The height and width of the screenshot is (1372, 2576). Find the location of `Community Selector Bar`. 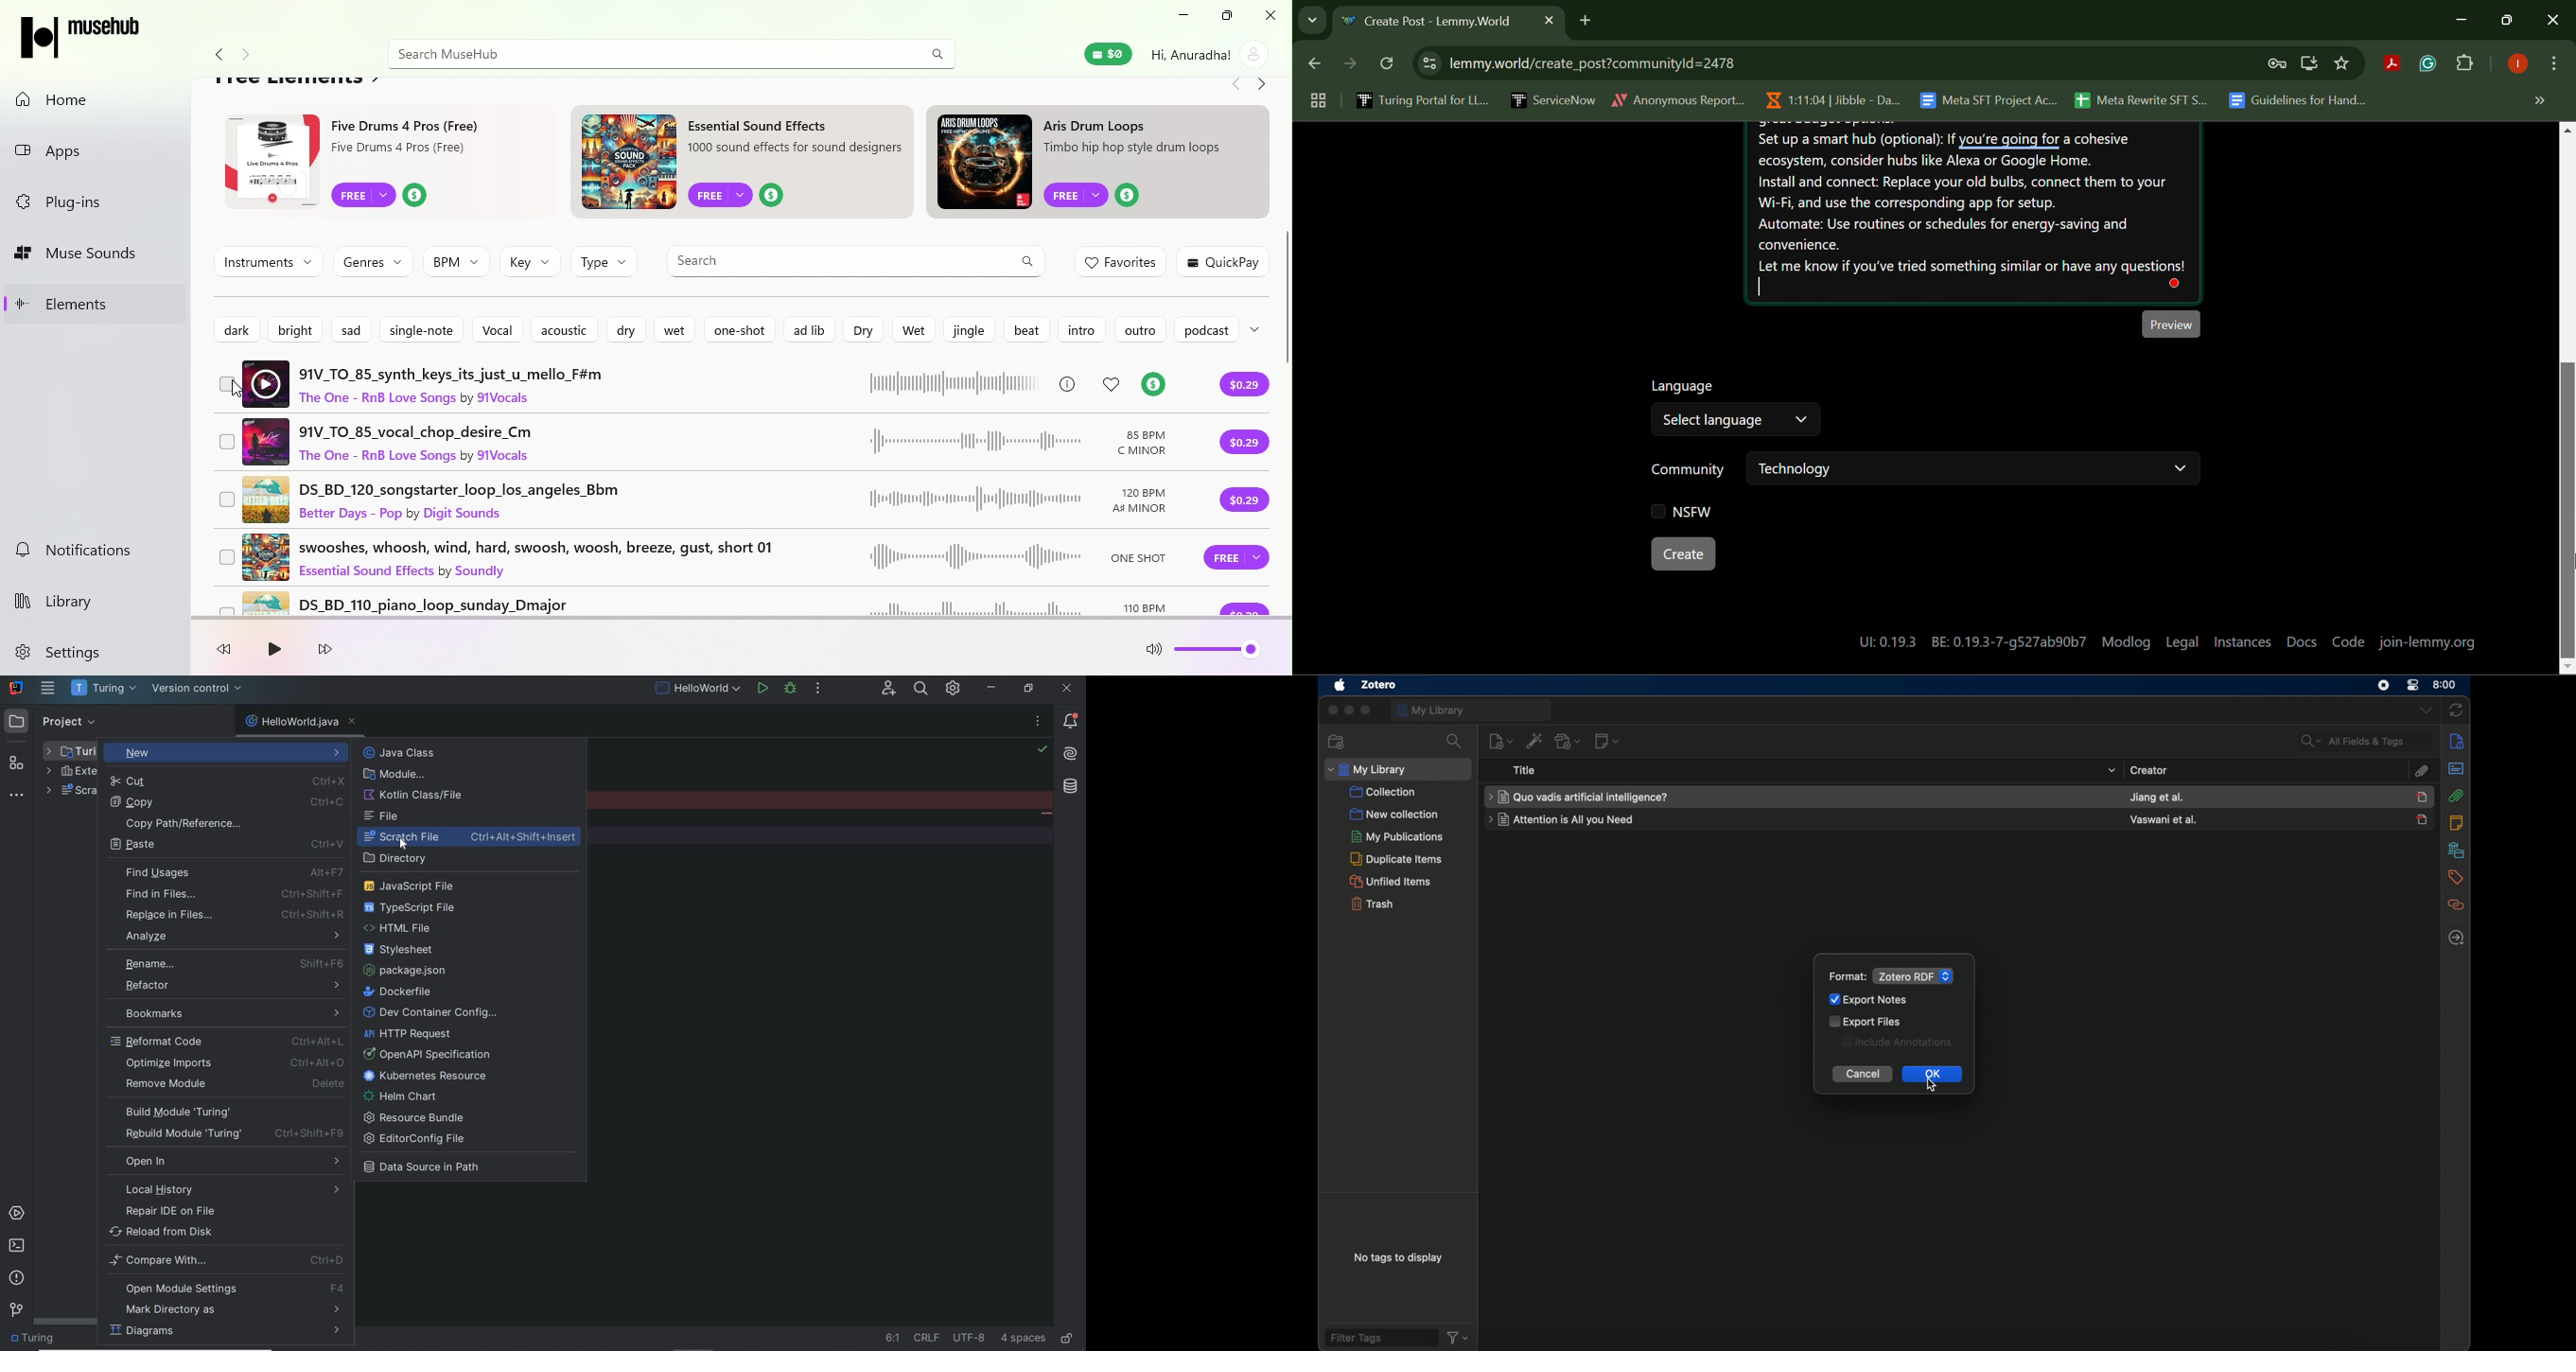

Community Selector Bar is located at coordinates (1922, 470).